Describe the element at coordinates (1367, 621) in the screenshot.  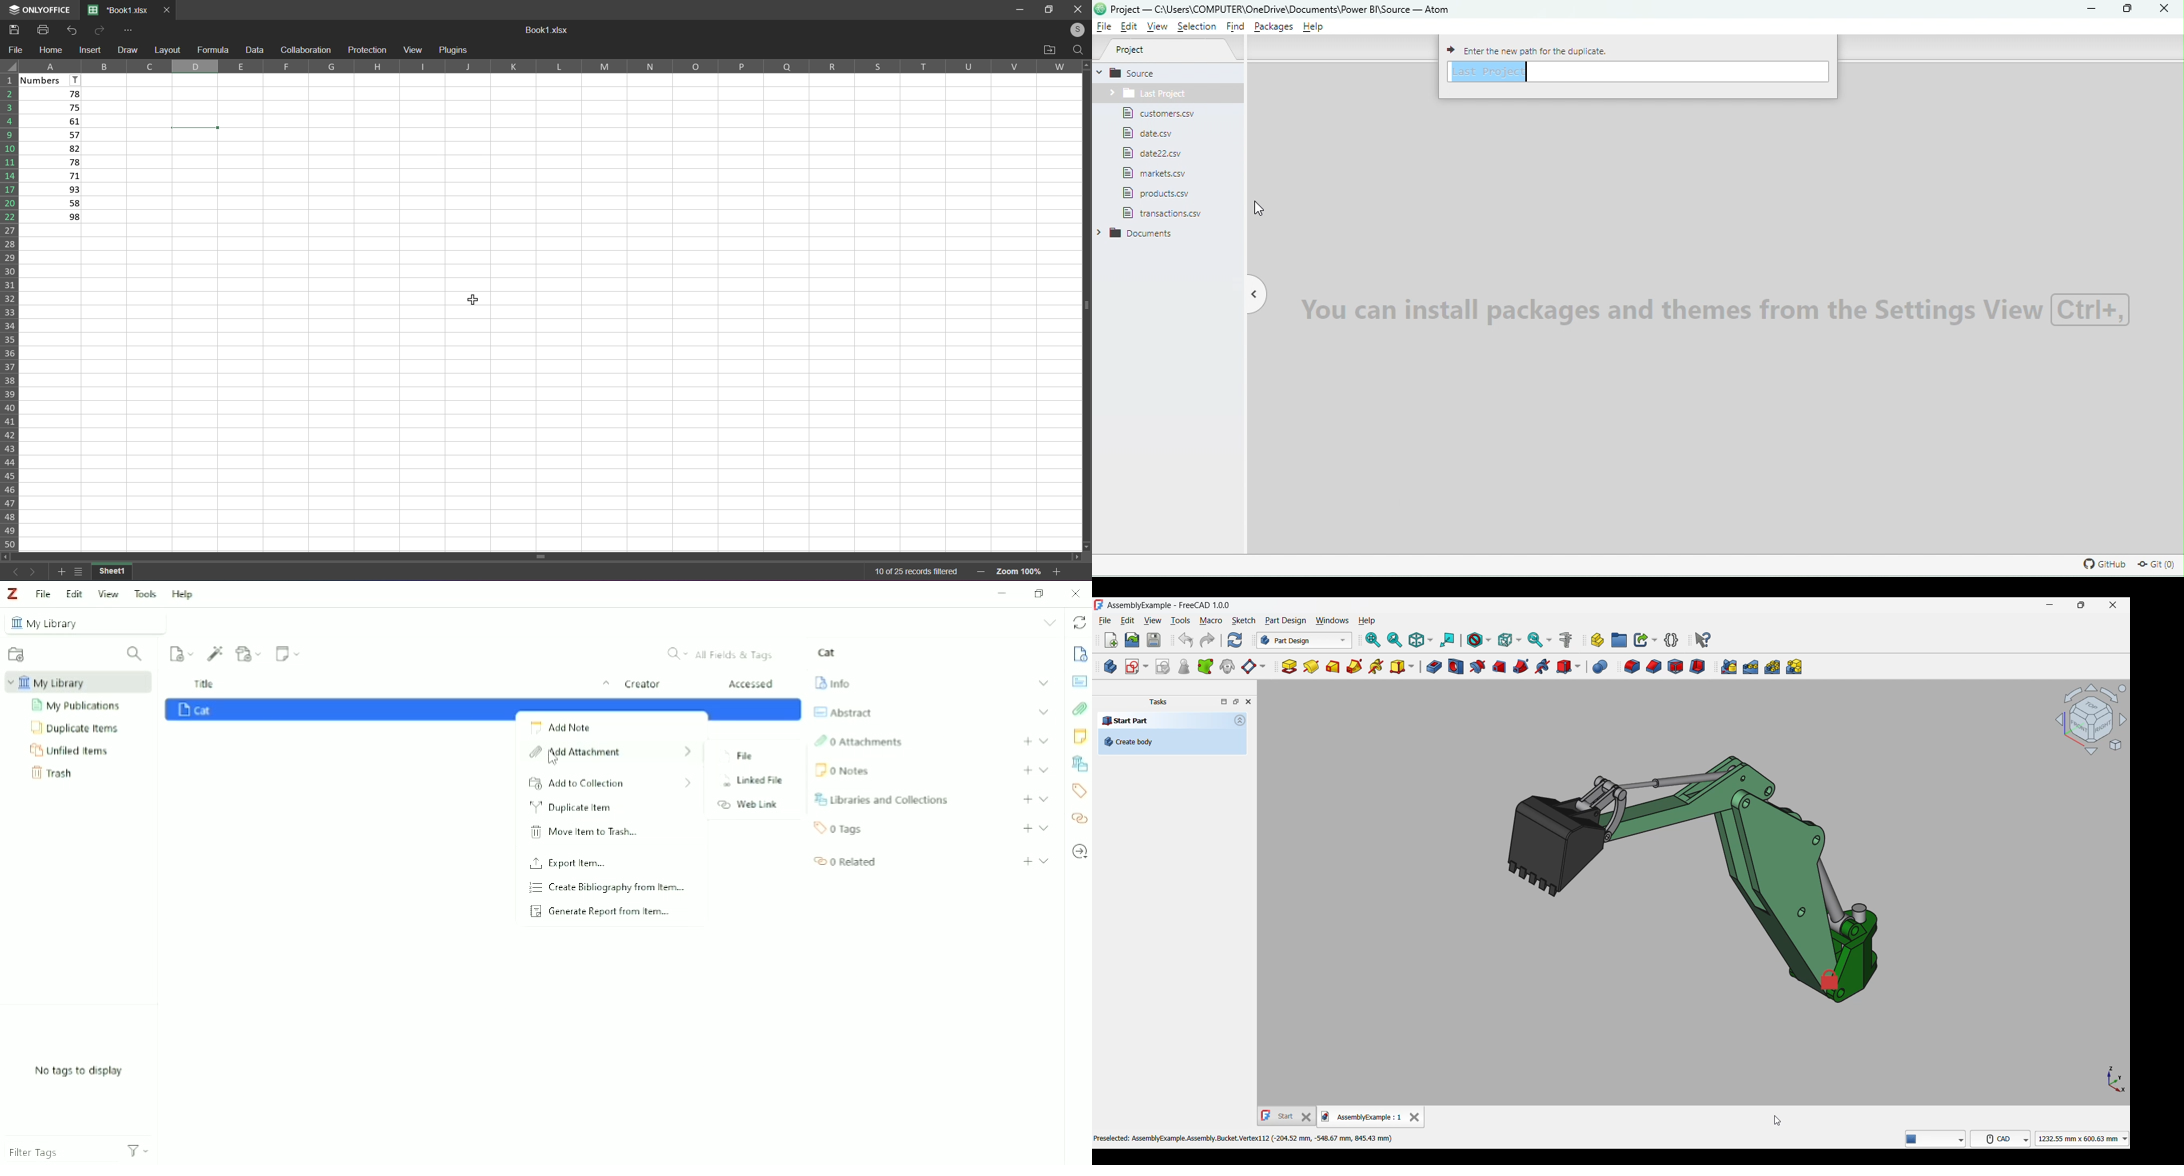
I see `Help menu` at that location.